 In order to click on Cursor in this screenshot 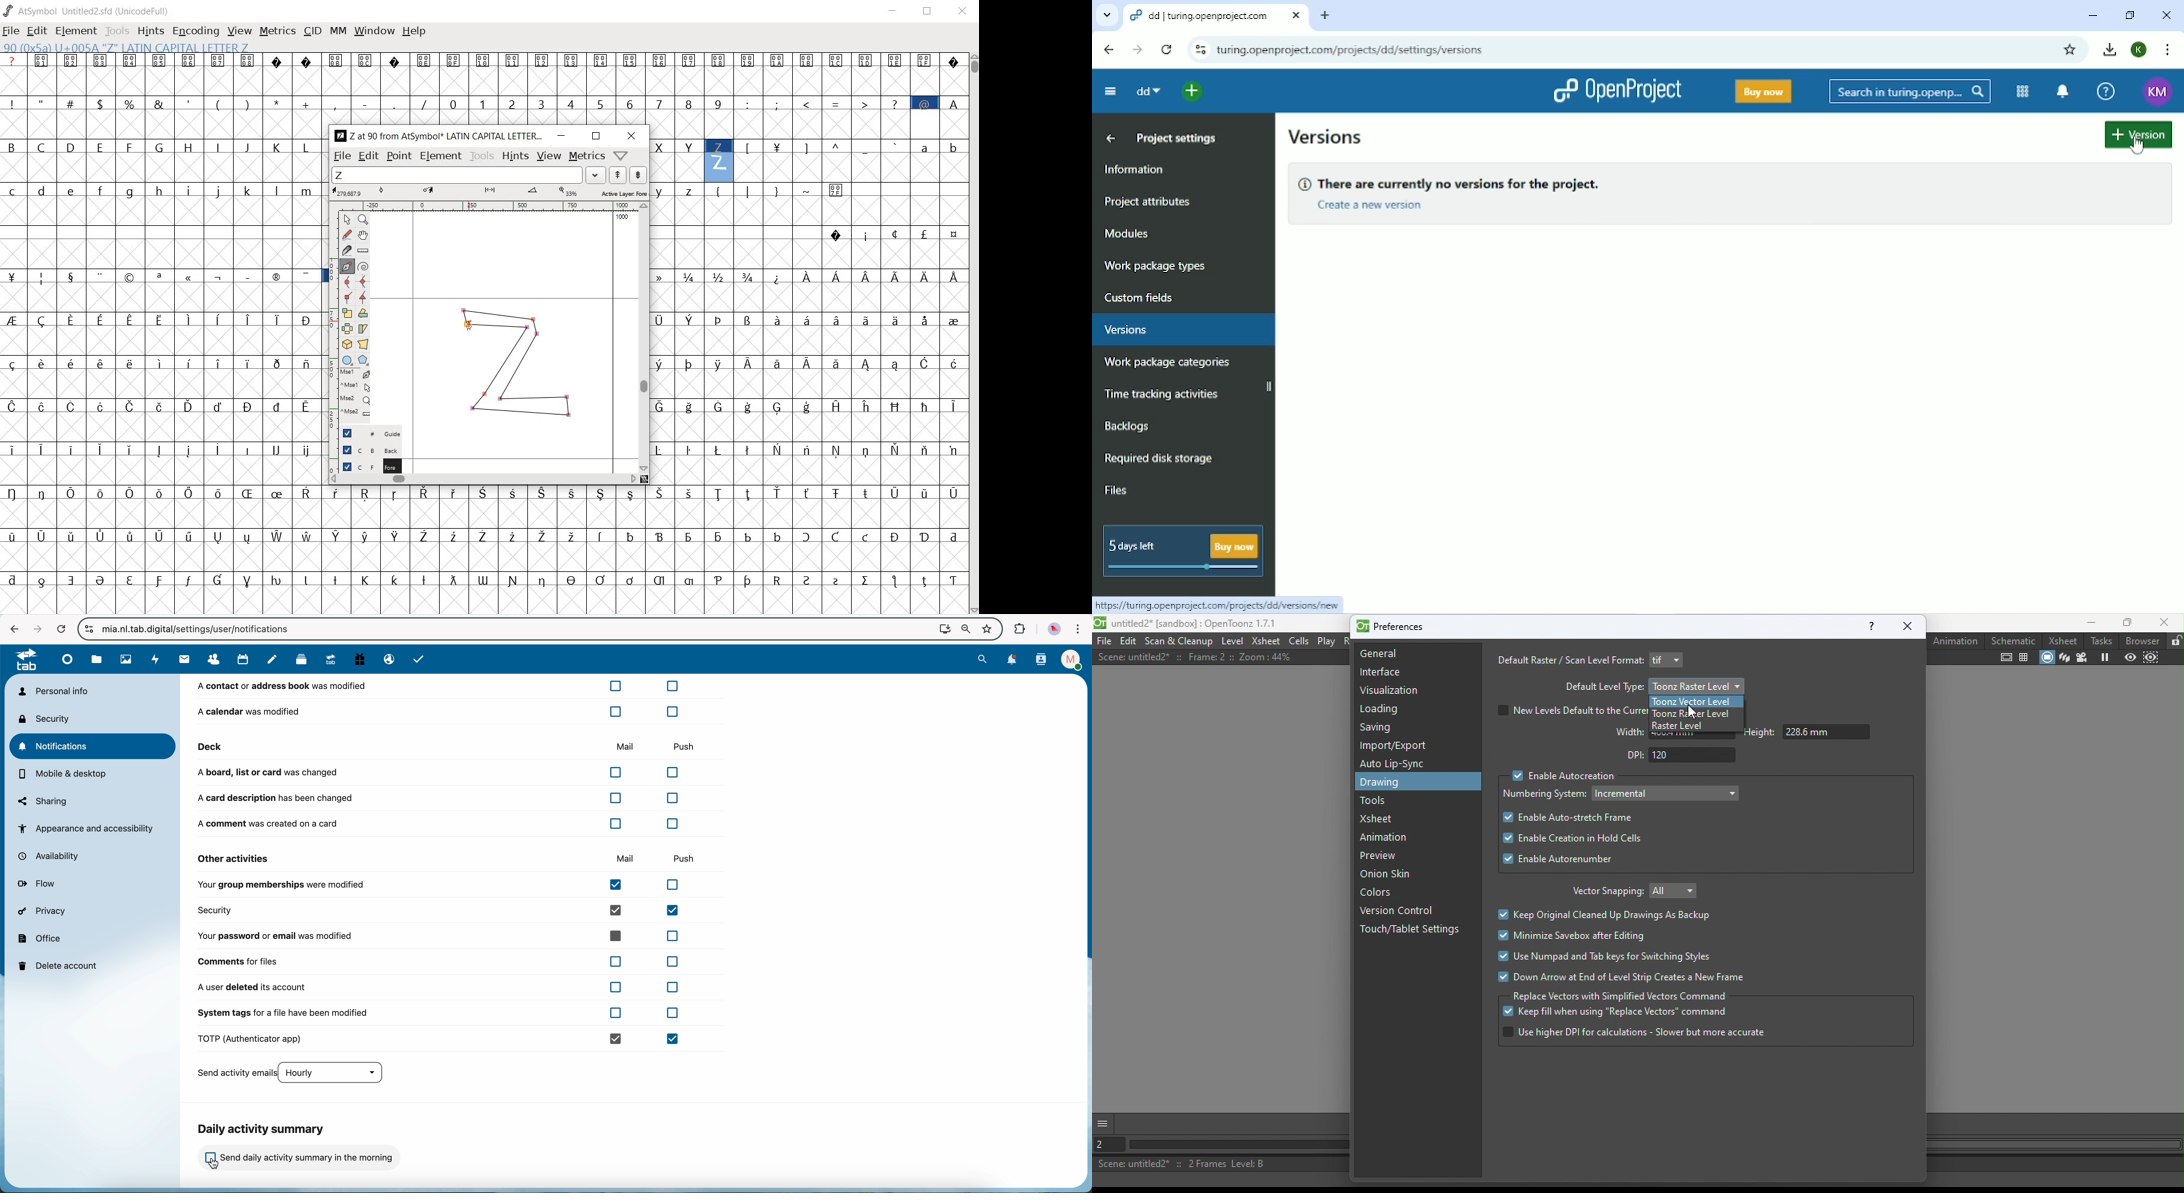, I will do `click(1691, 712)`.